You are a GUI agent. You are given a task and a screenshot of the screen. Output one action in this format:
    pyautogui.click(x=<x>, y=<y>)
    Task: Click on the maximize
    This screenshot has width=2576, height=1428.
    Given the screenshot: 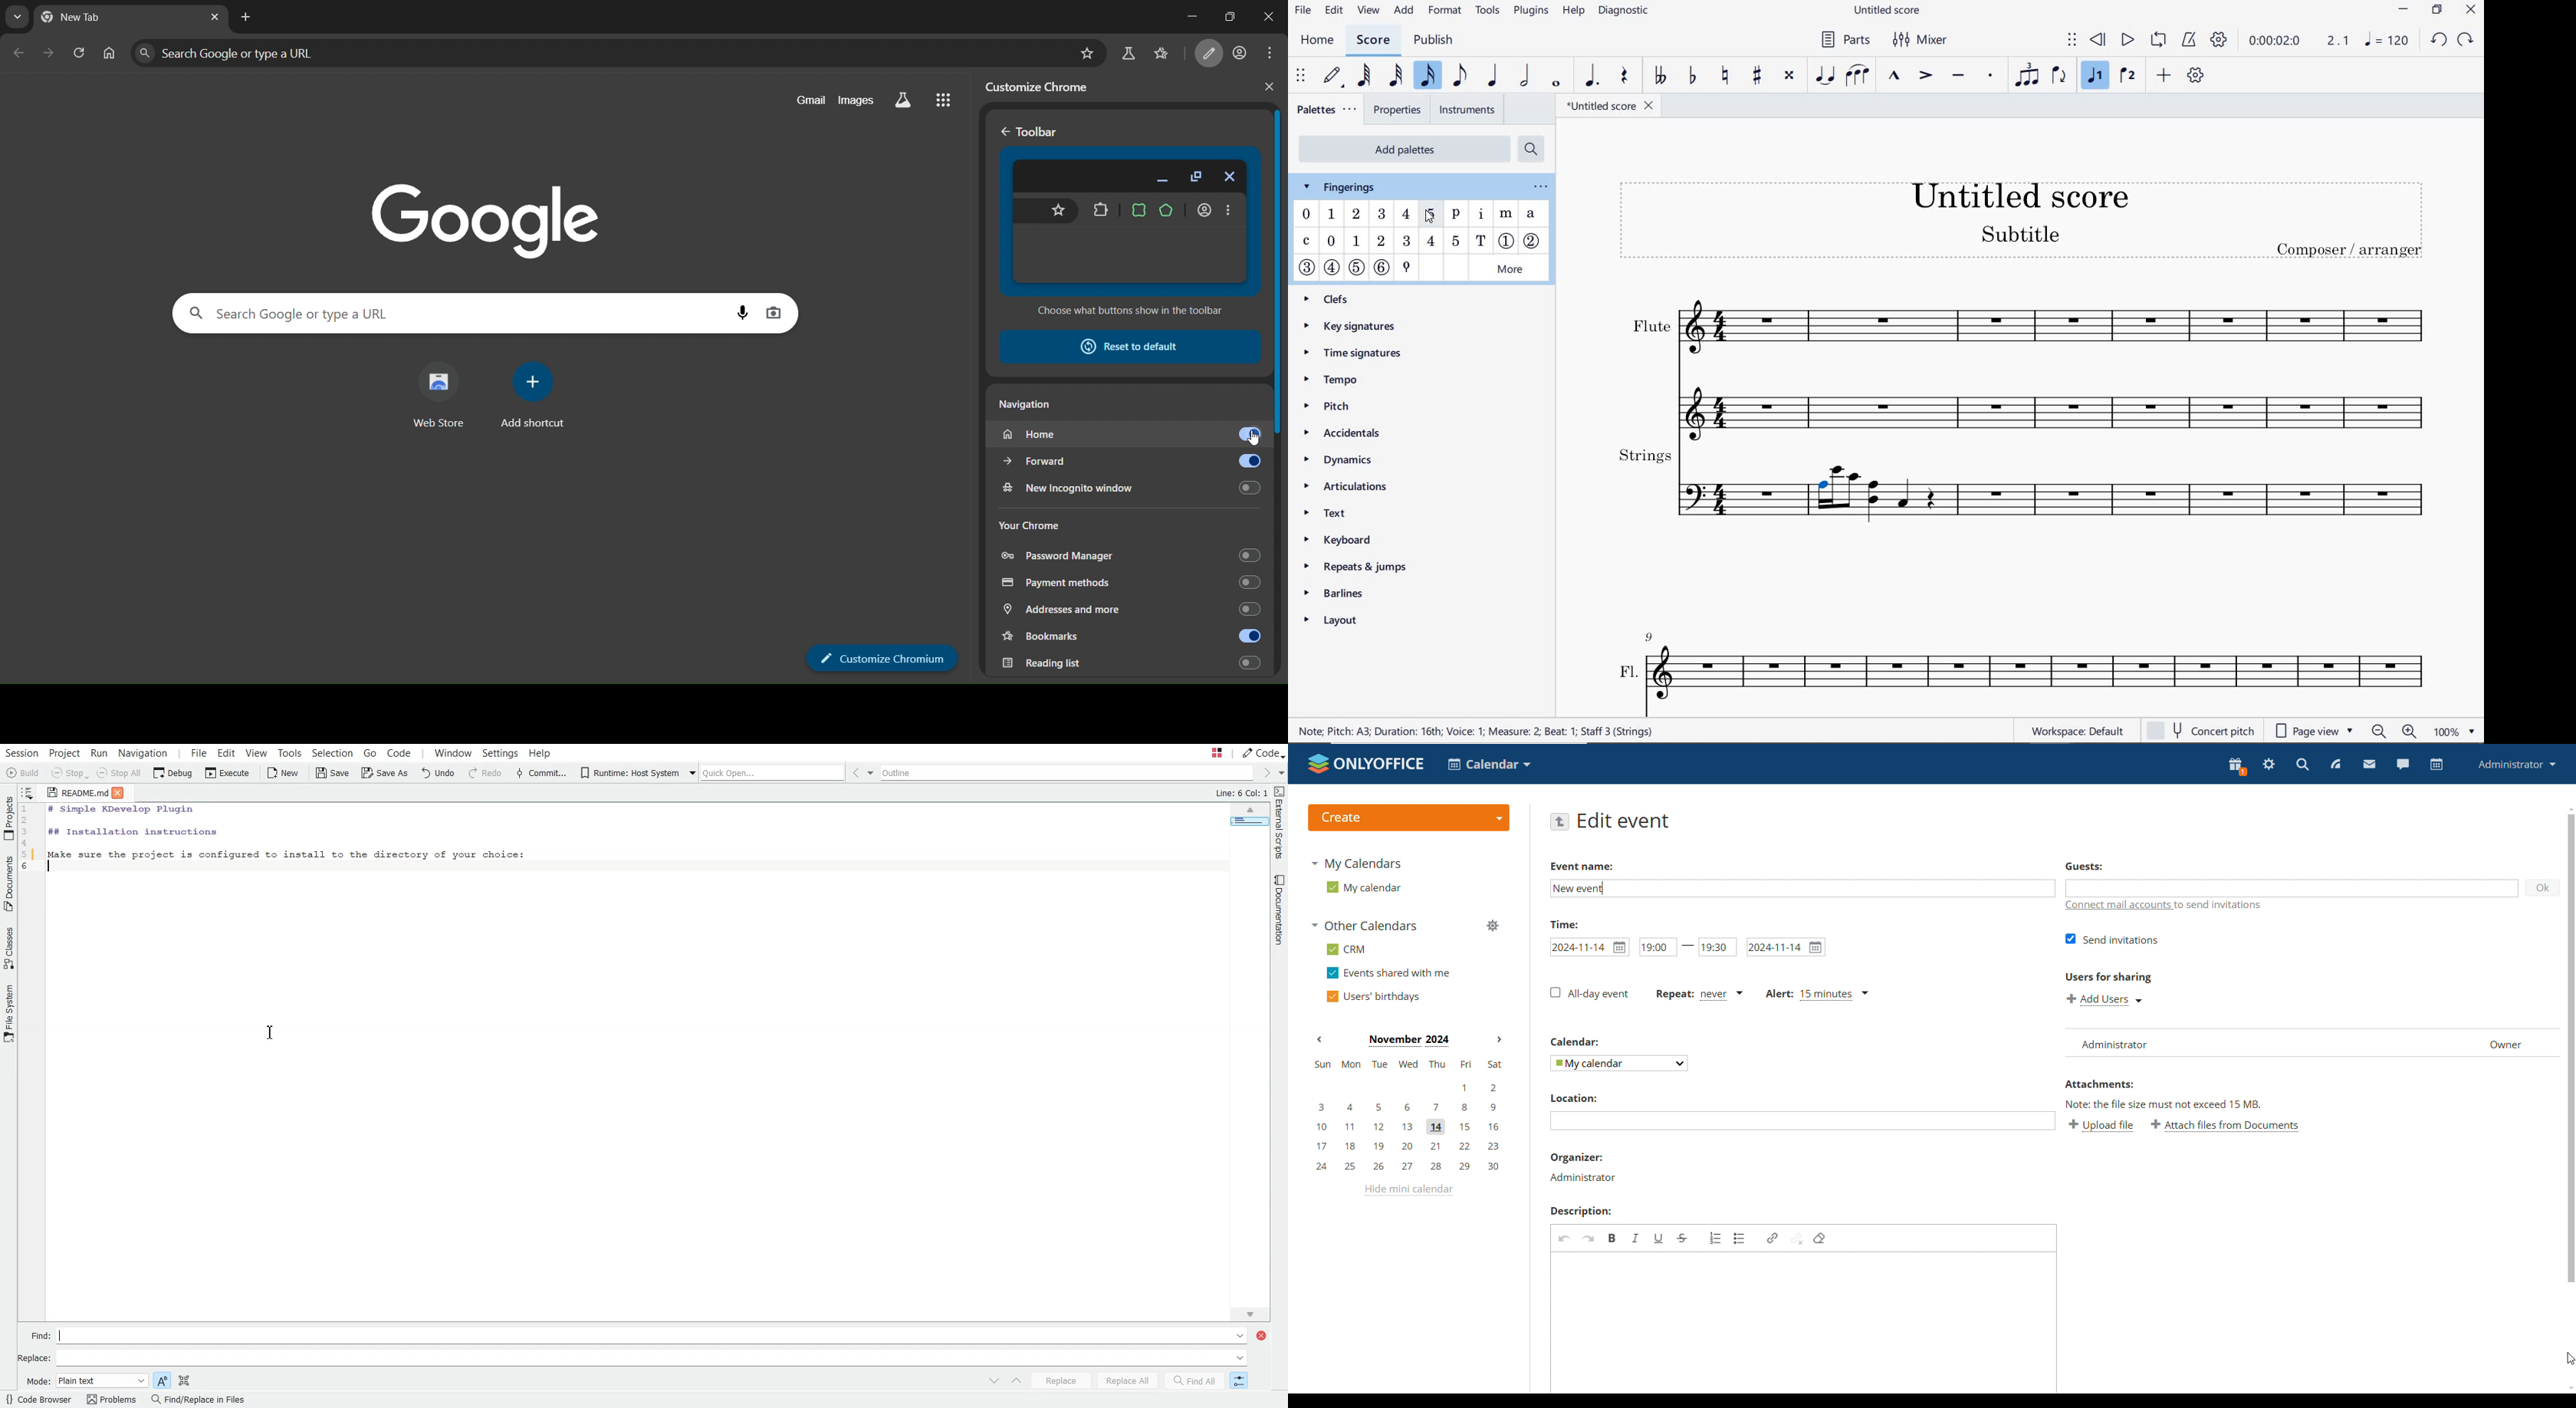 What is the action you would take?
    pyautogui.click(x=1226, y=15)
    